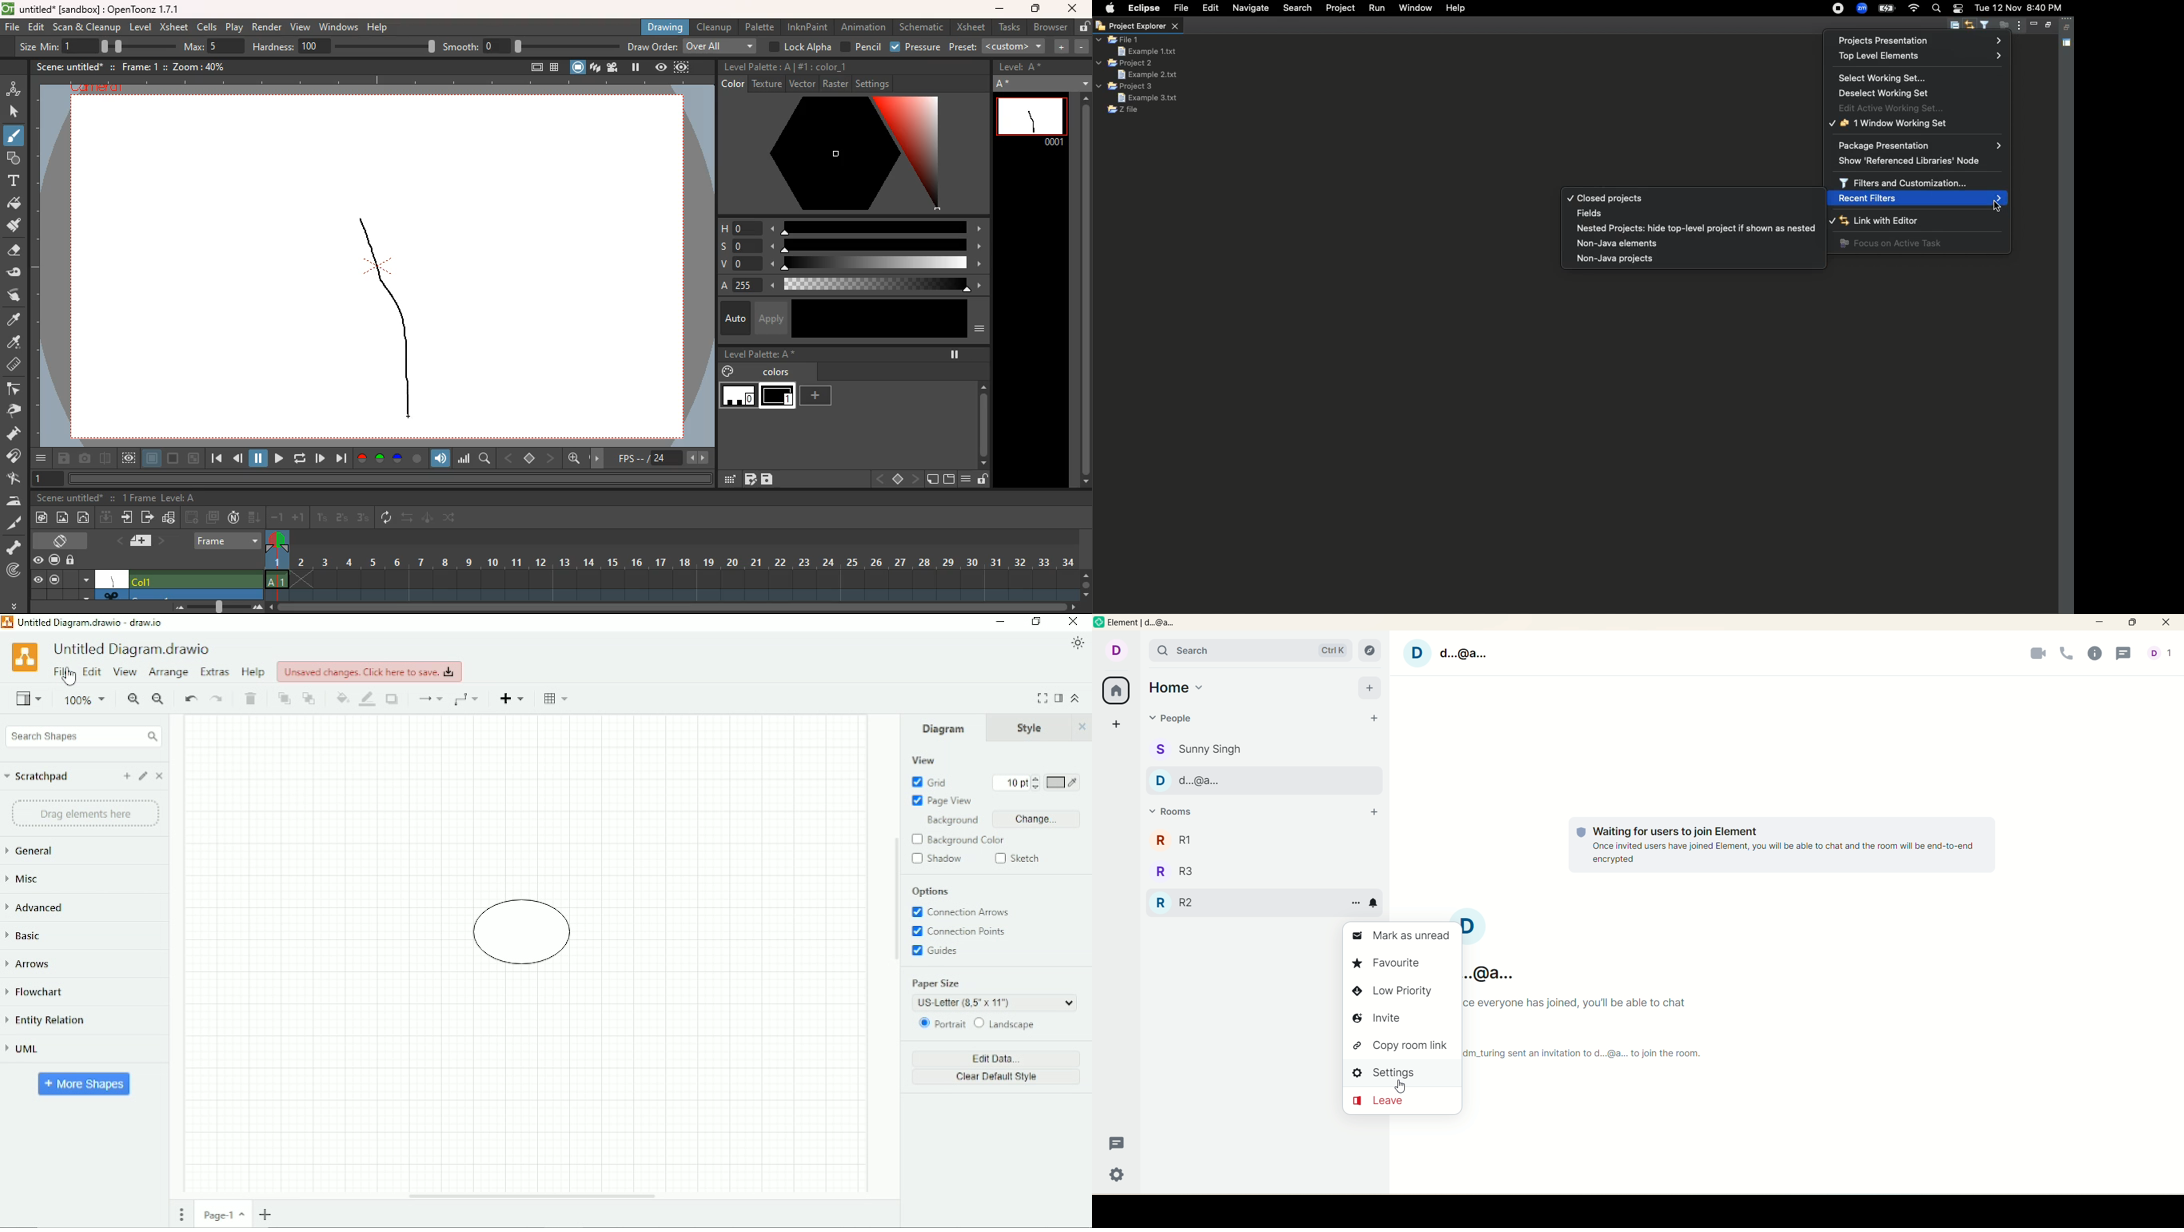 The height and width of the screenshot is (1232, 2184). What do you see at coordinates (367, 699) in the screenshot?
I see `Line color` at bounding box center [367, 699].